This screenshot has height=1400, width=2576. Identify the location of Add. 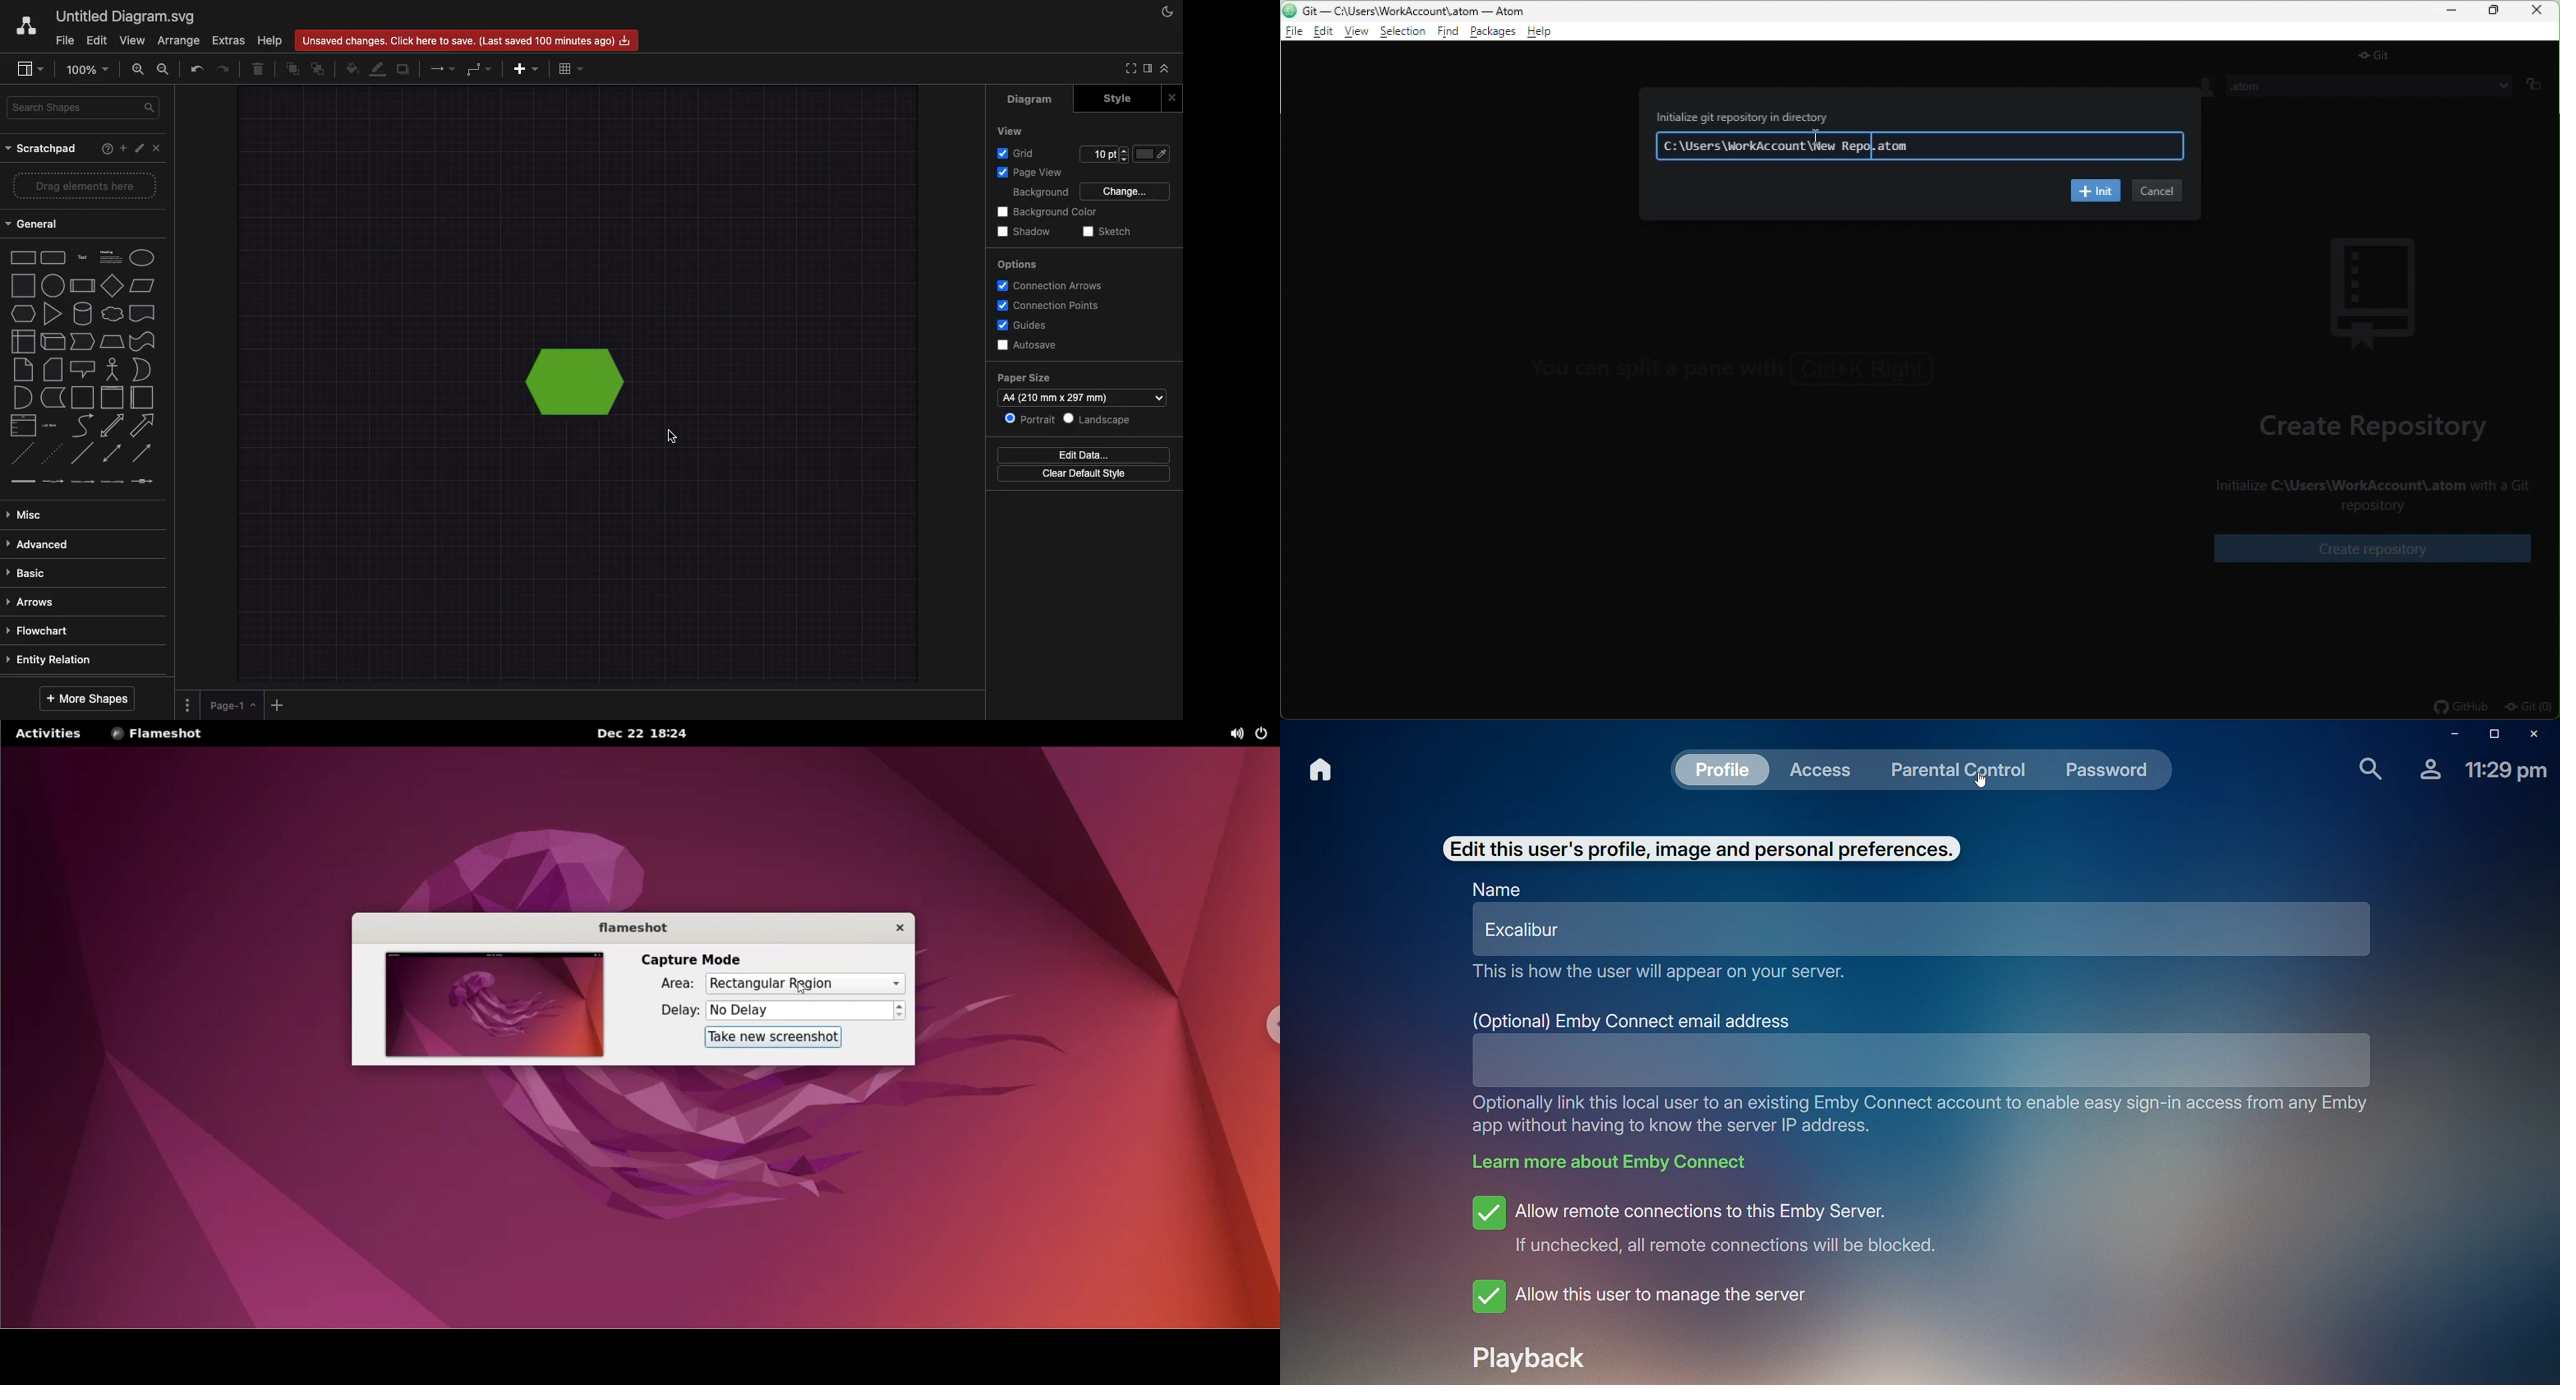
(126, 150).